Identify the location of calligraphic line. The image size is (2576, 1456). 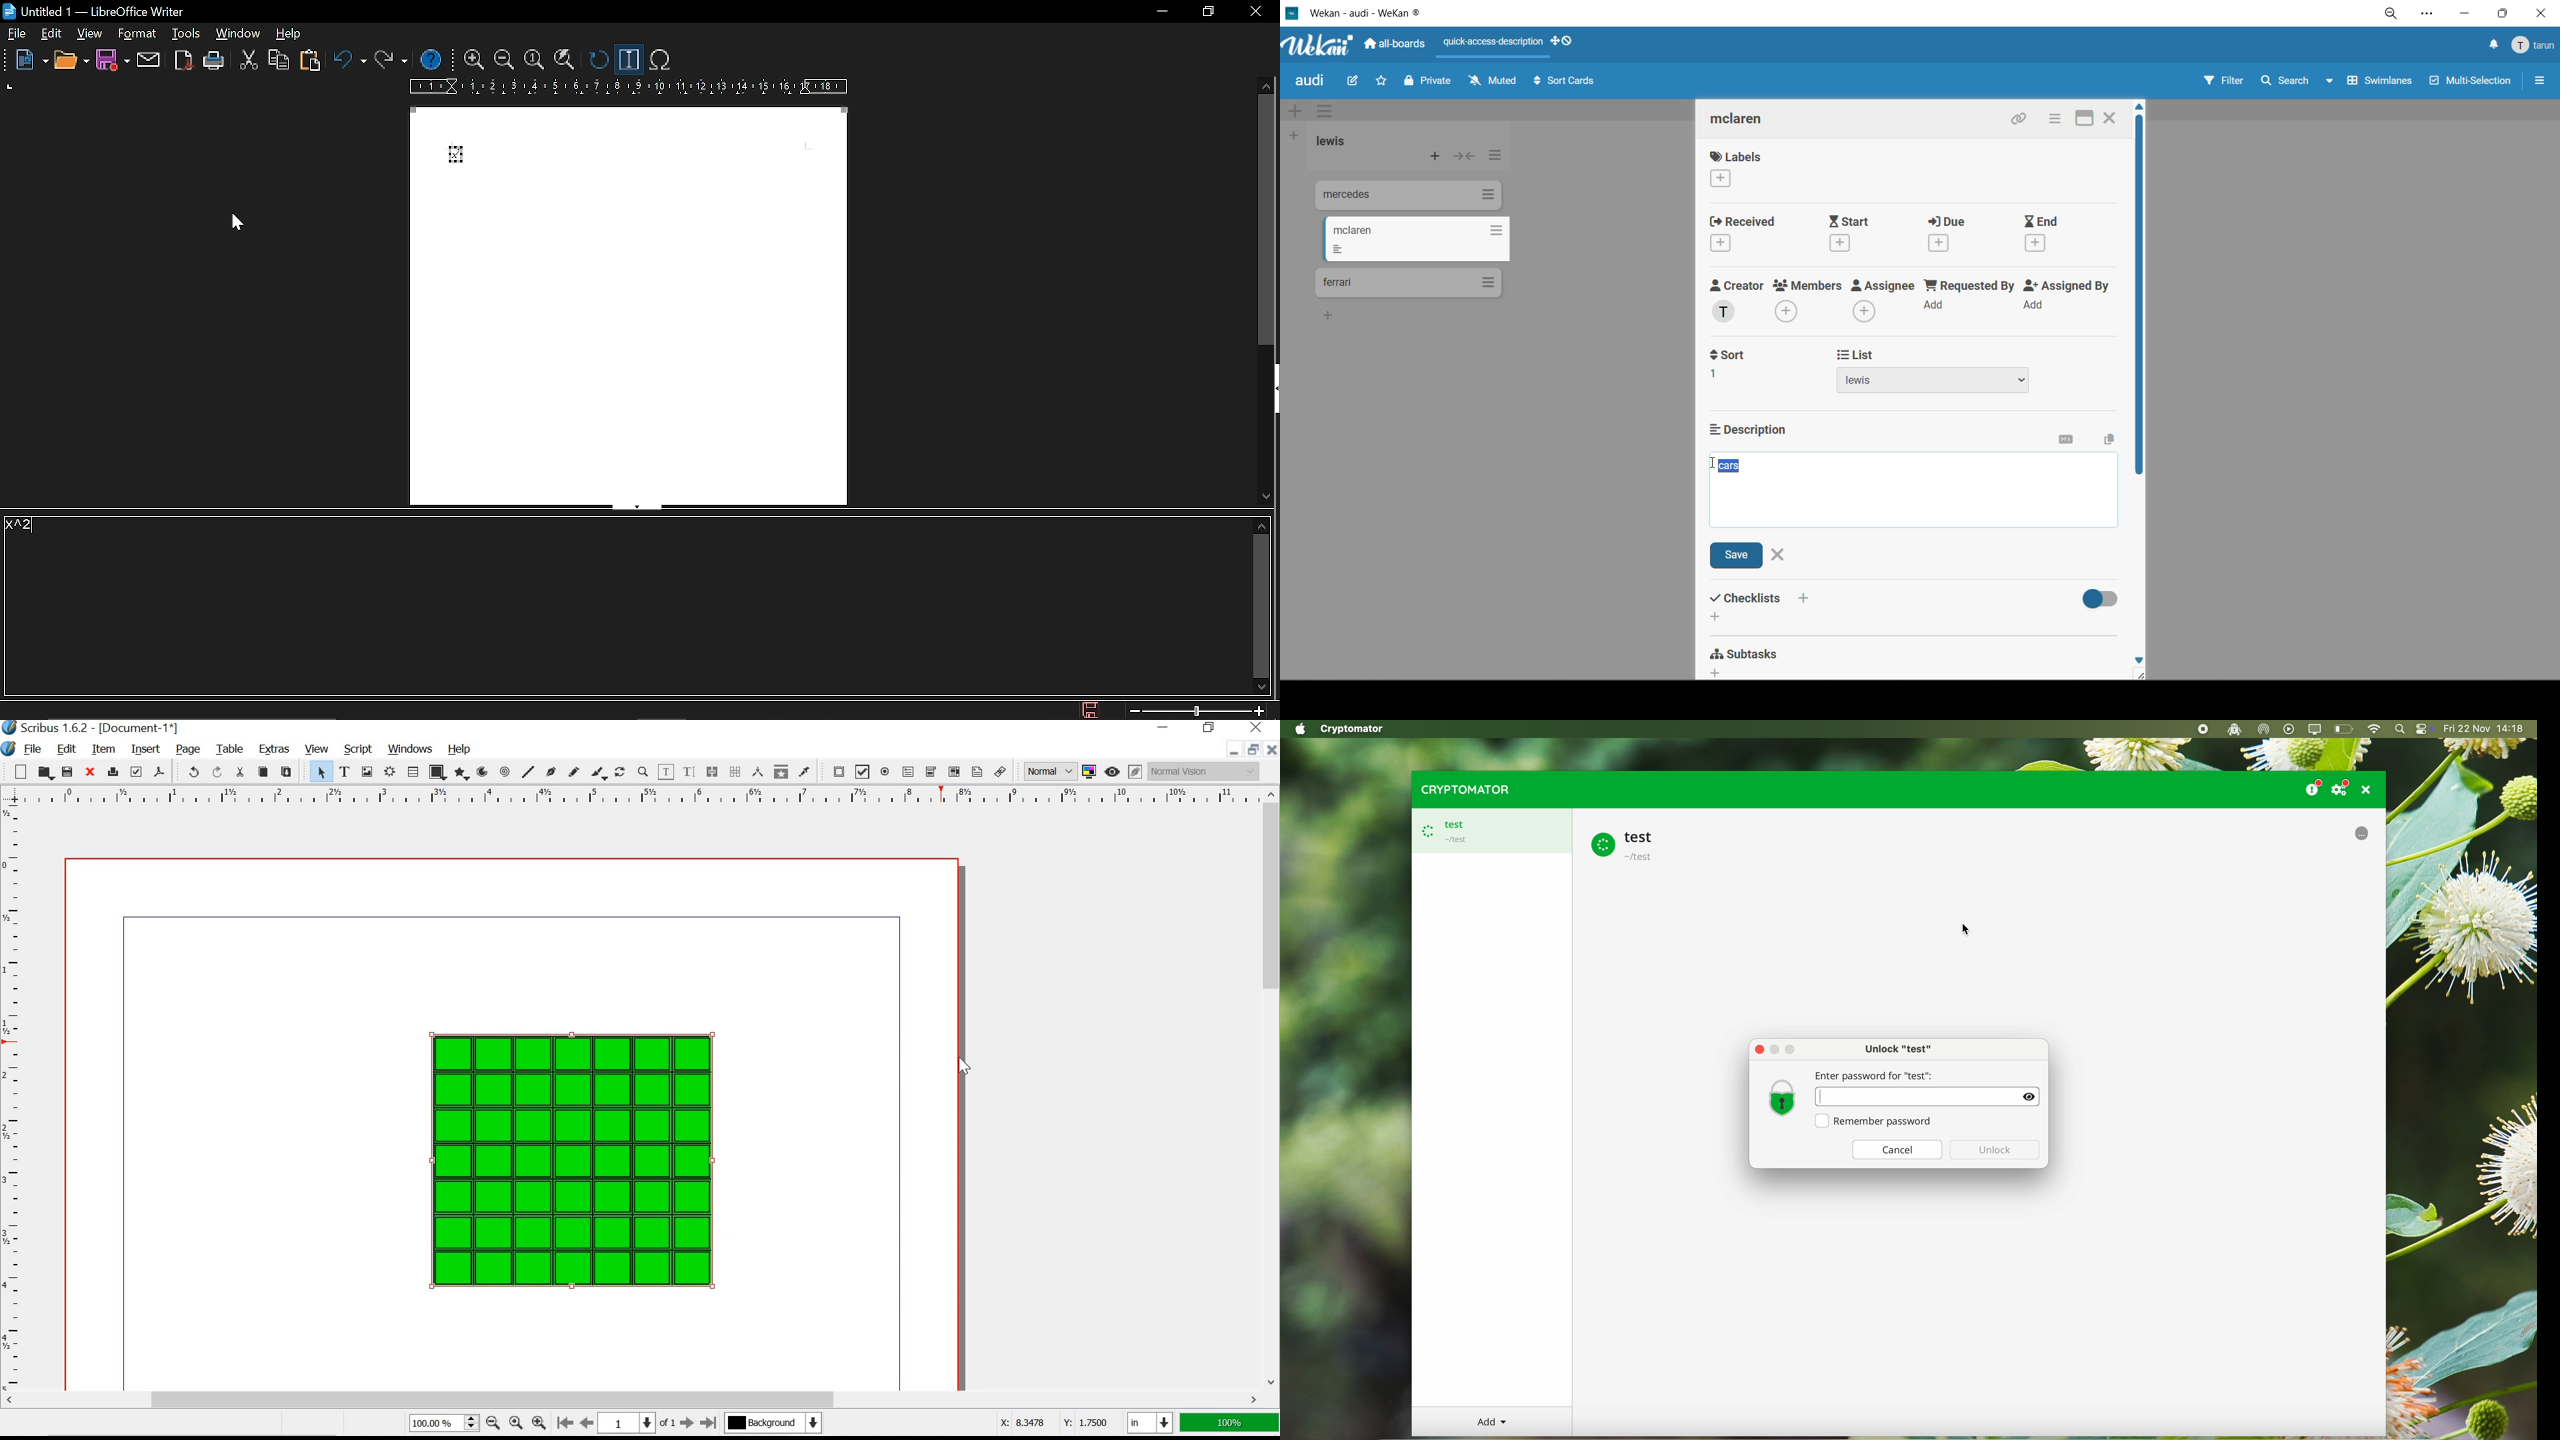
(597, 772).